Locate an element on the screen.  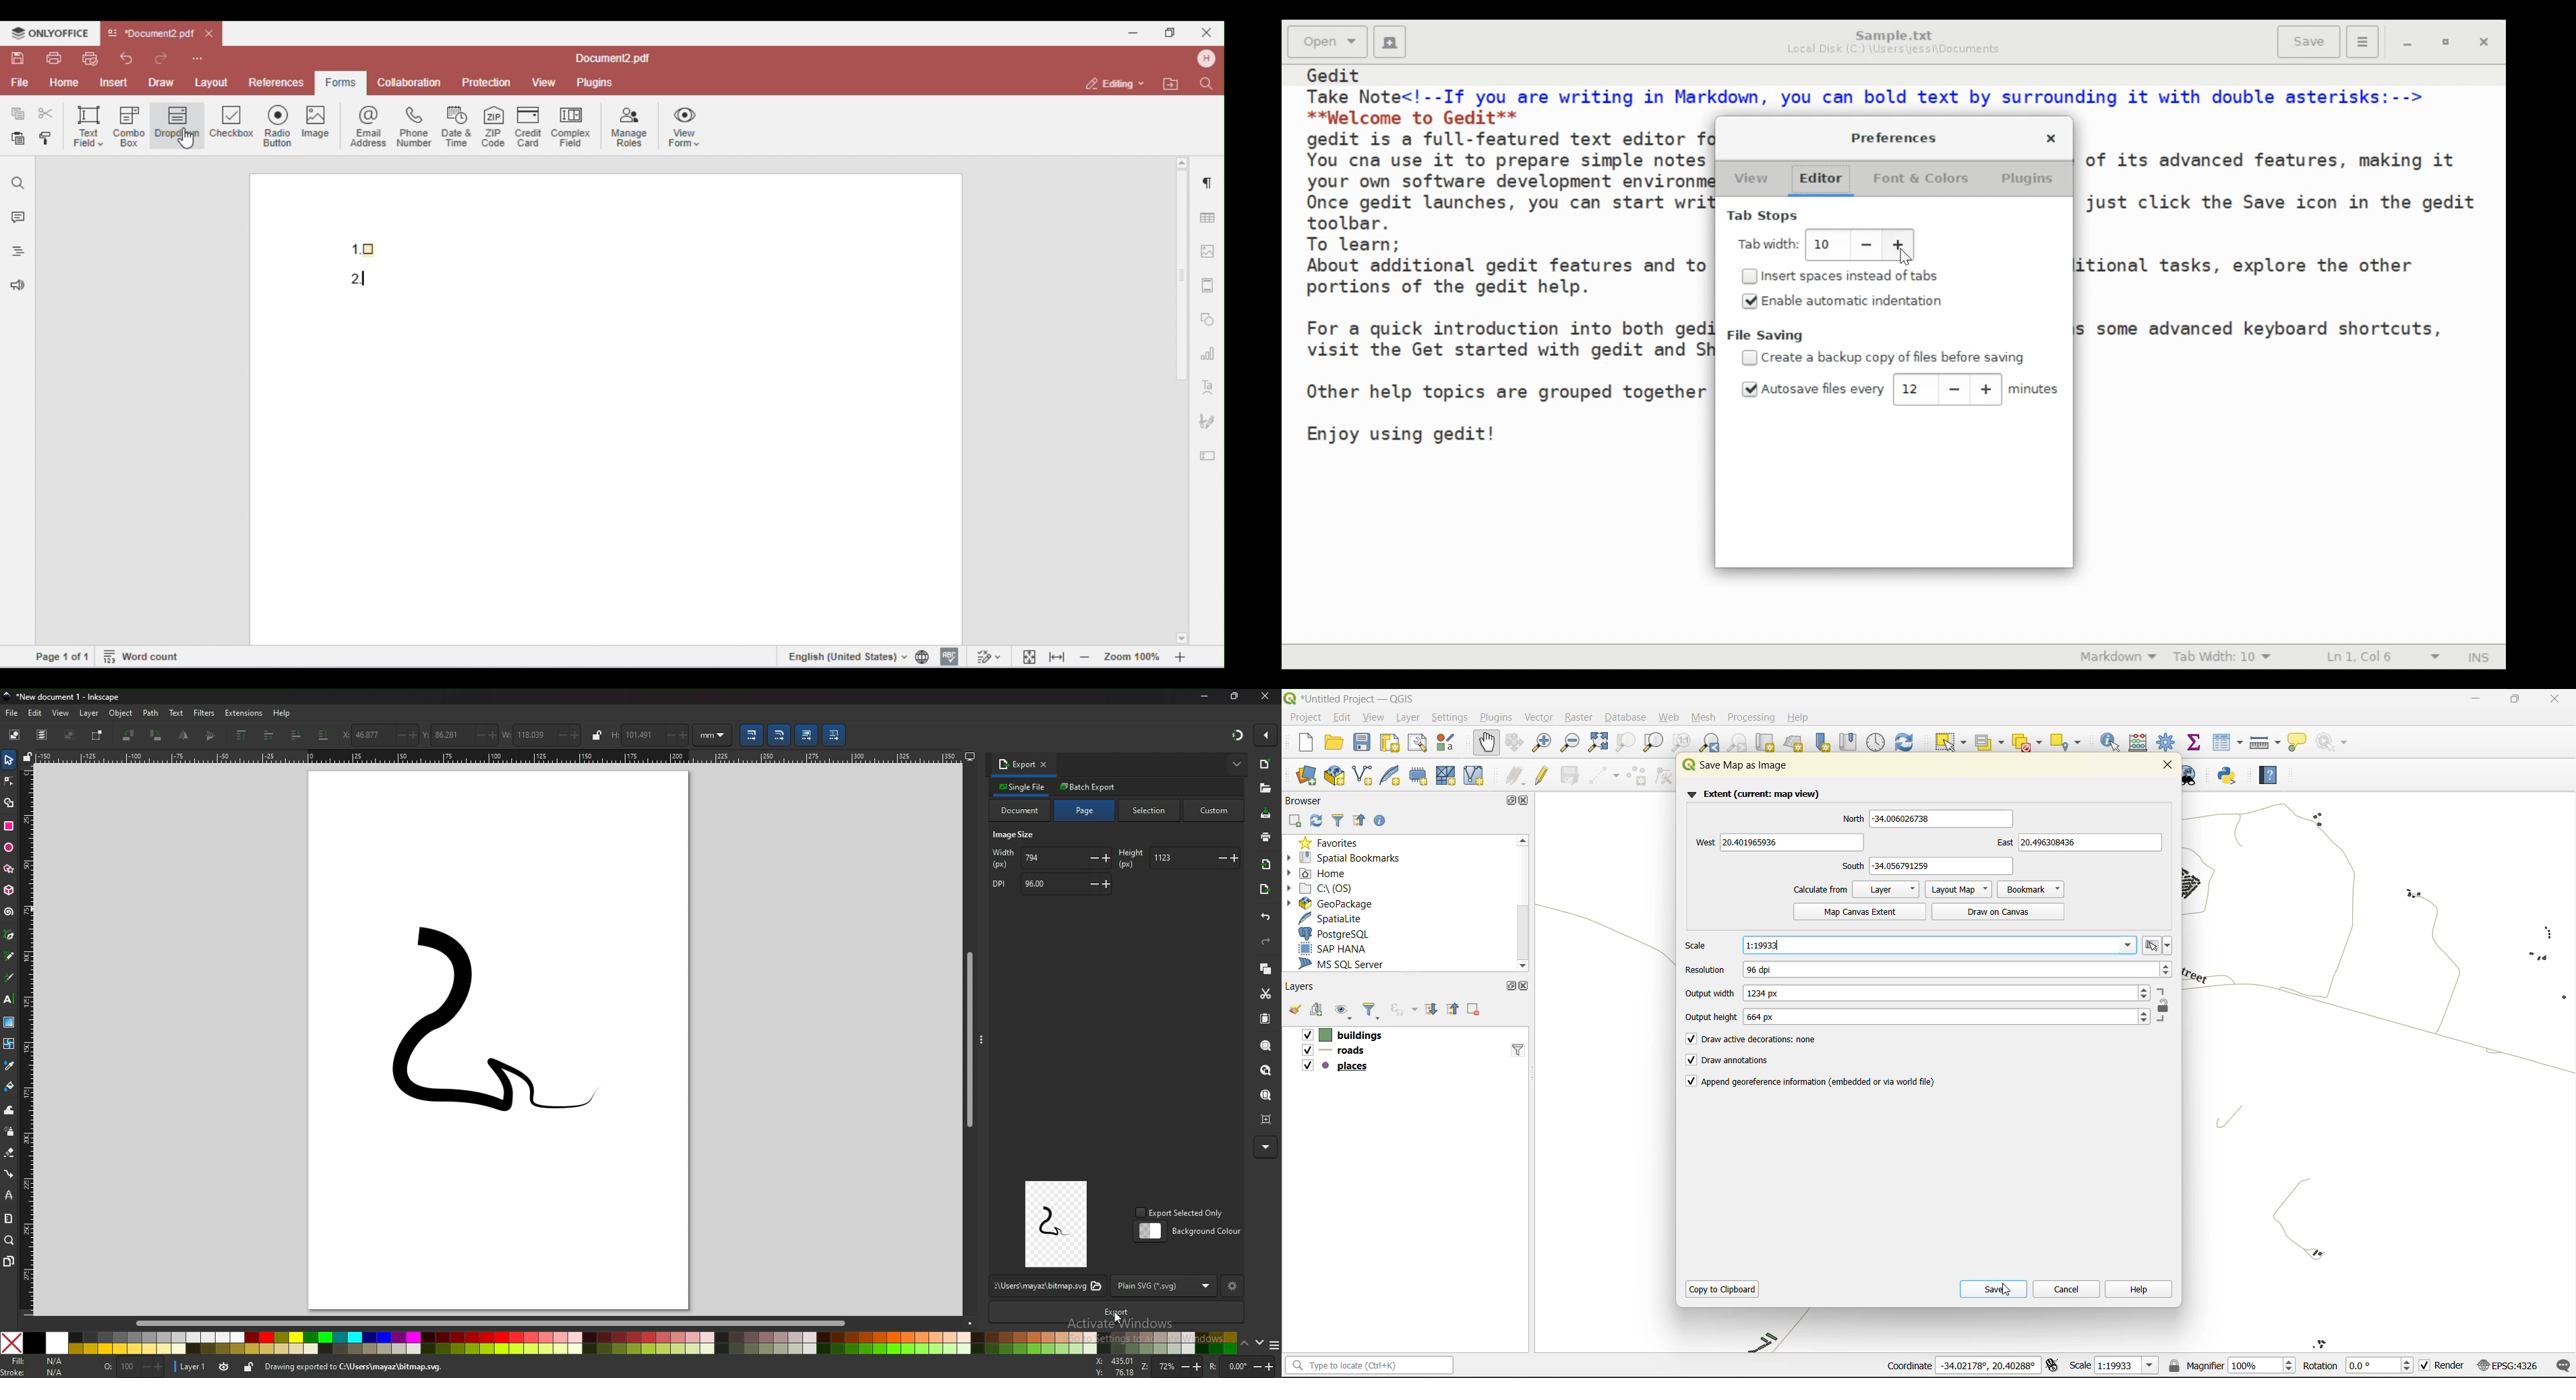
style manager is located at coordinates (1448, 743).